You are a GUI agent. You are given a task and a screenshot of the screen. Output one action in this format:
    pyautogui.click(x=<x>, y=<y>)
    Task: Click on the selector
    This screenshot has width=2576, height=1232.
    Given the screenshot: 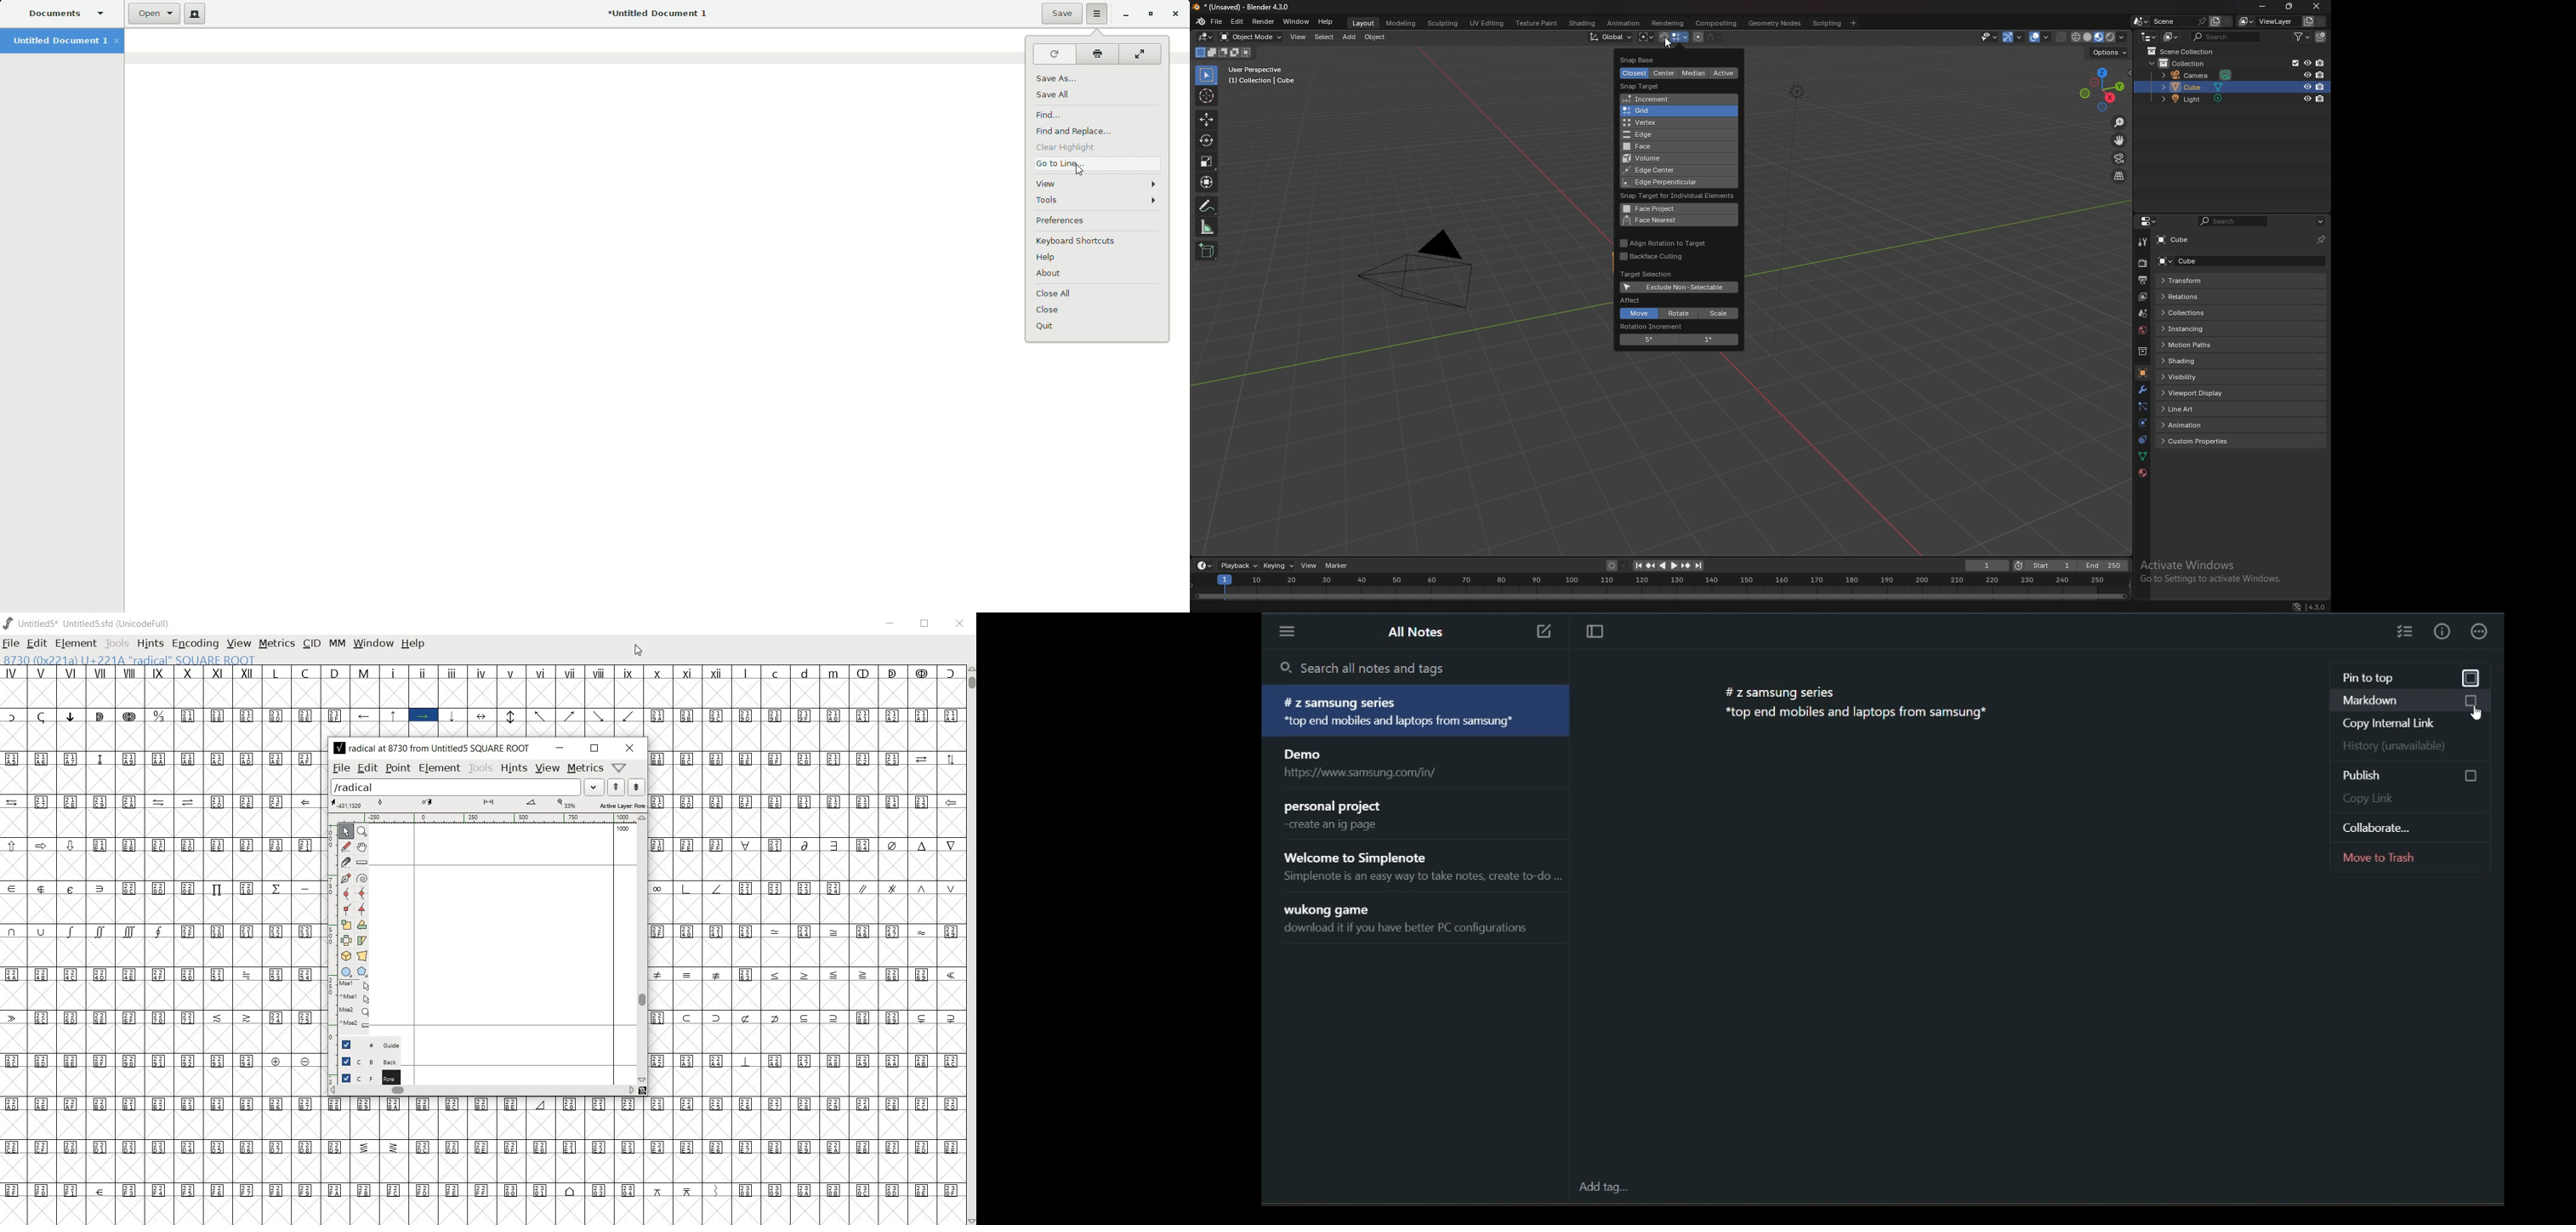 What is the action you would take?
    pyautogui.click(x=1206, y=75)
    